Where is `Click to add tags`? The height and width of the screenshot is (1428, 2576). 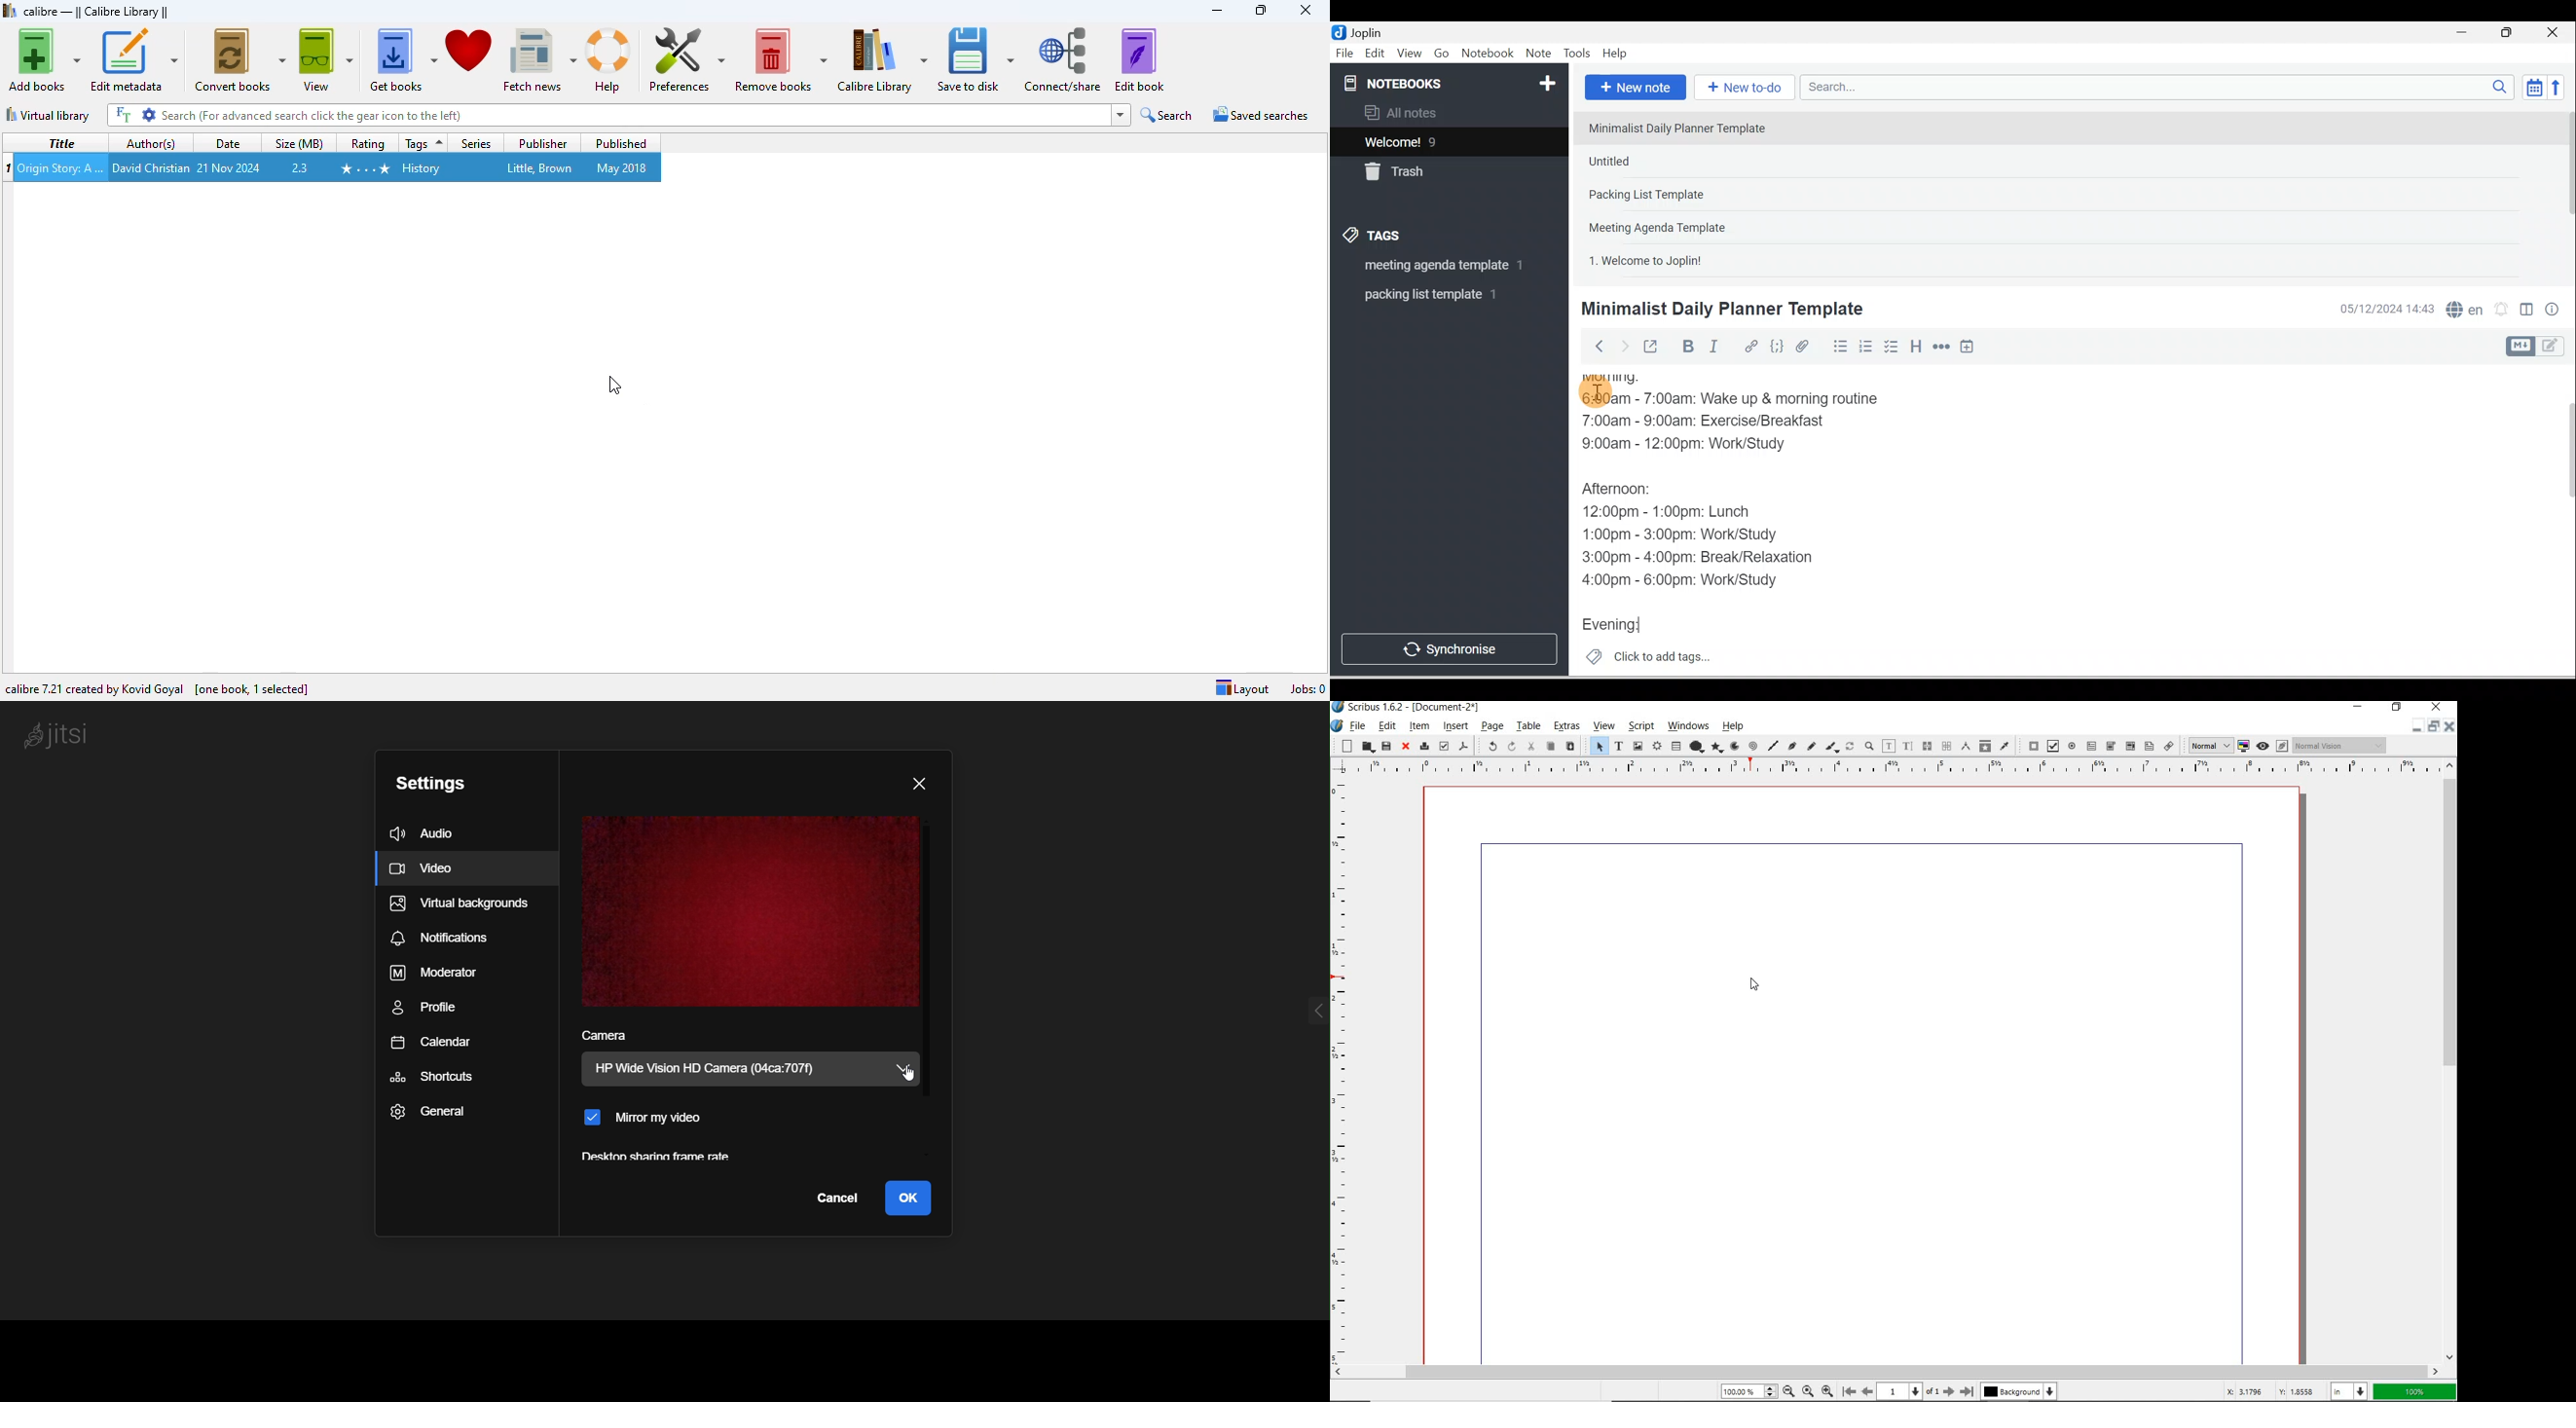 Click to add tags is located at coordinates (1643, 655).